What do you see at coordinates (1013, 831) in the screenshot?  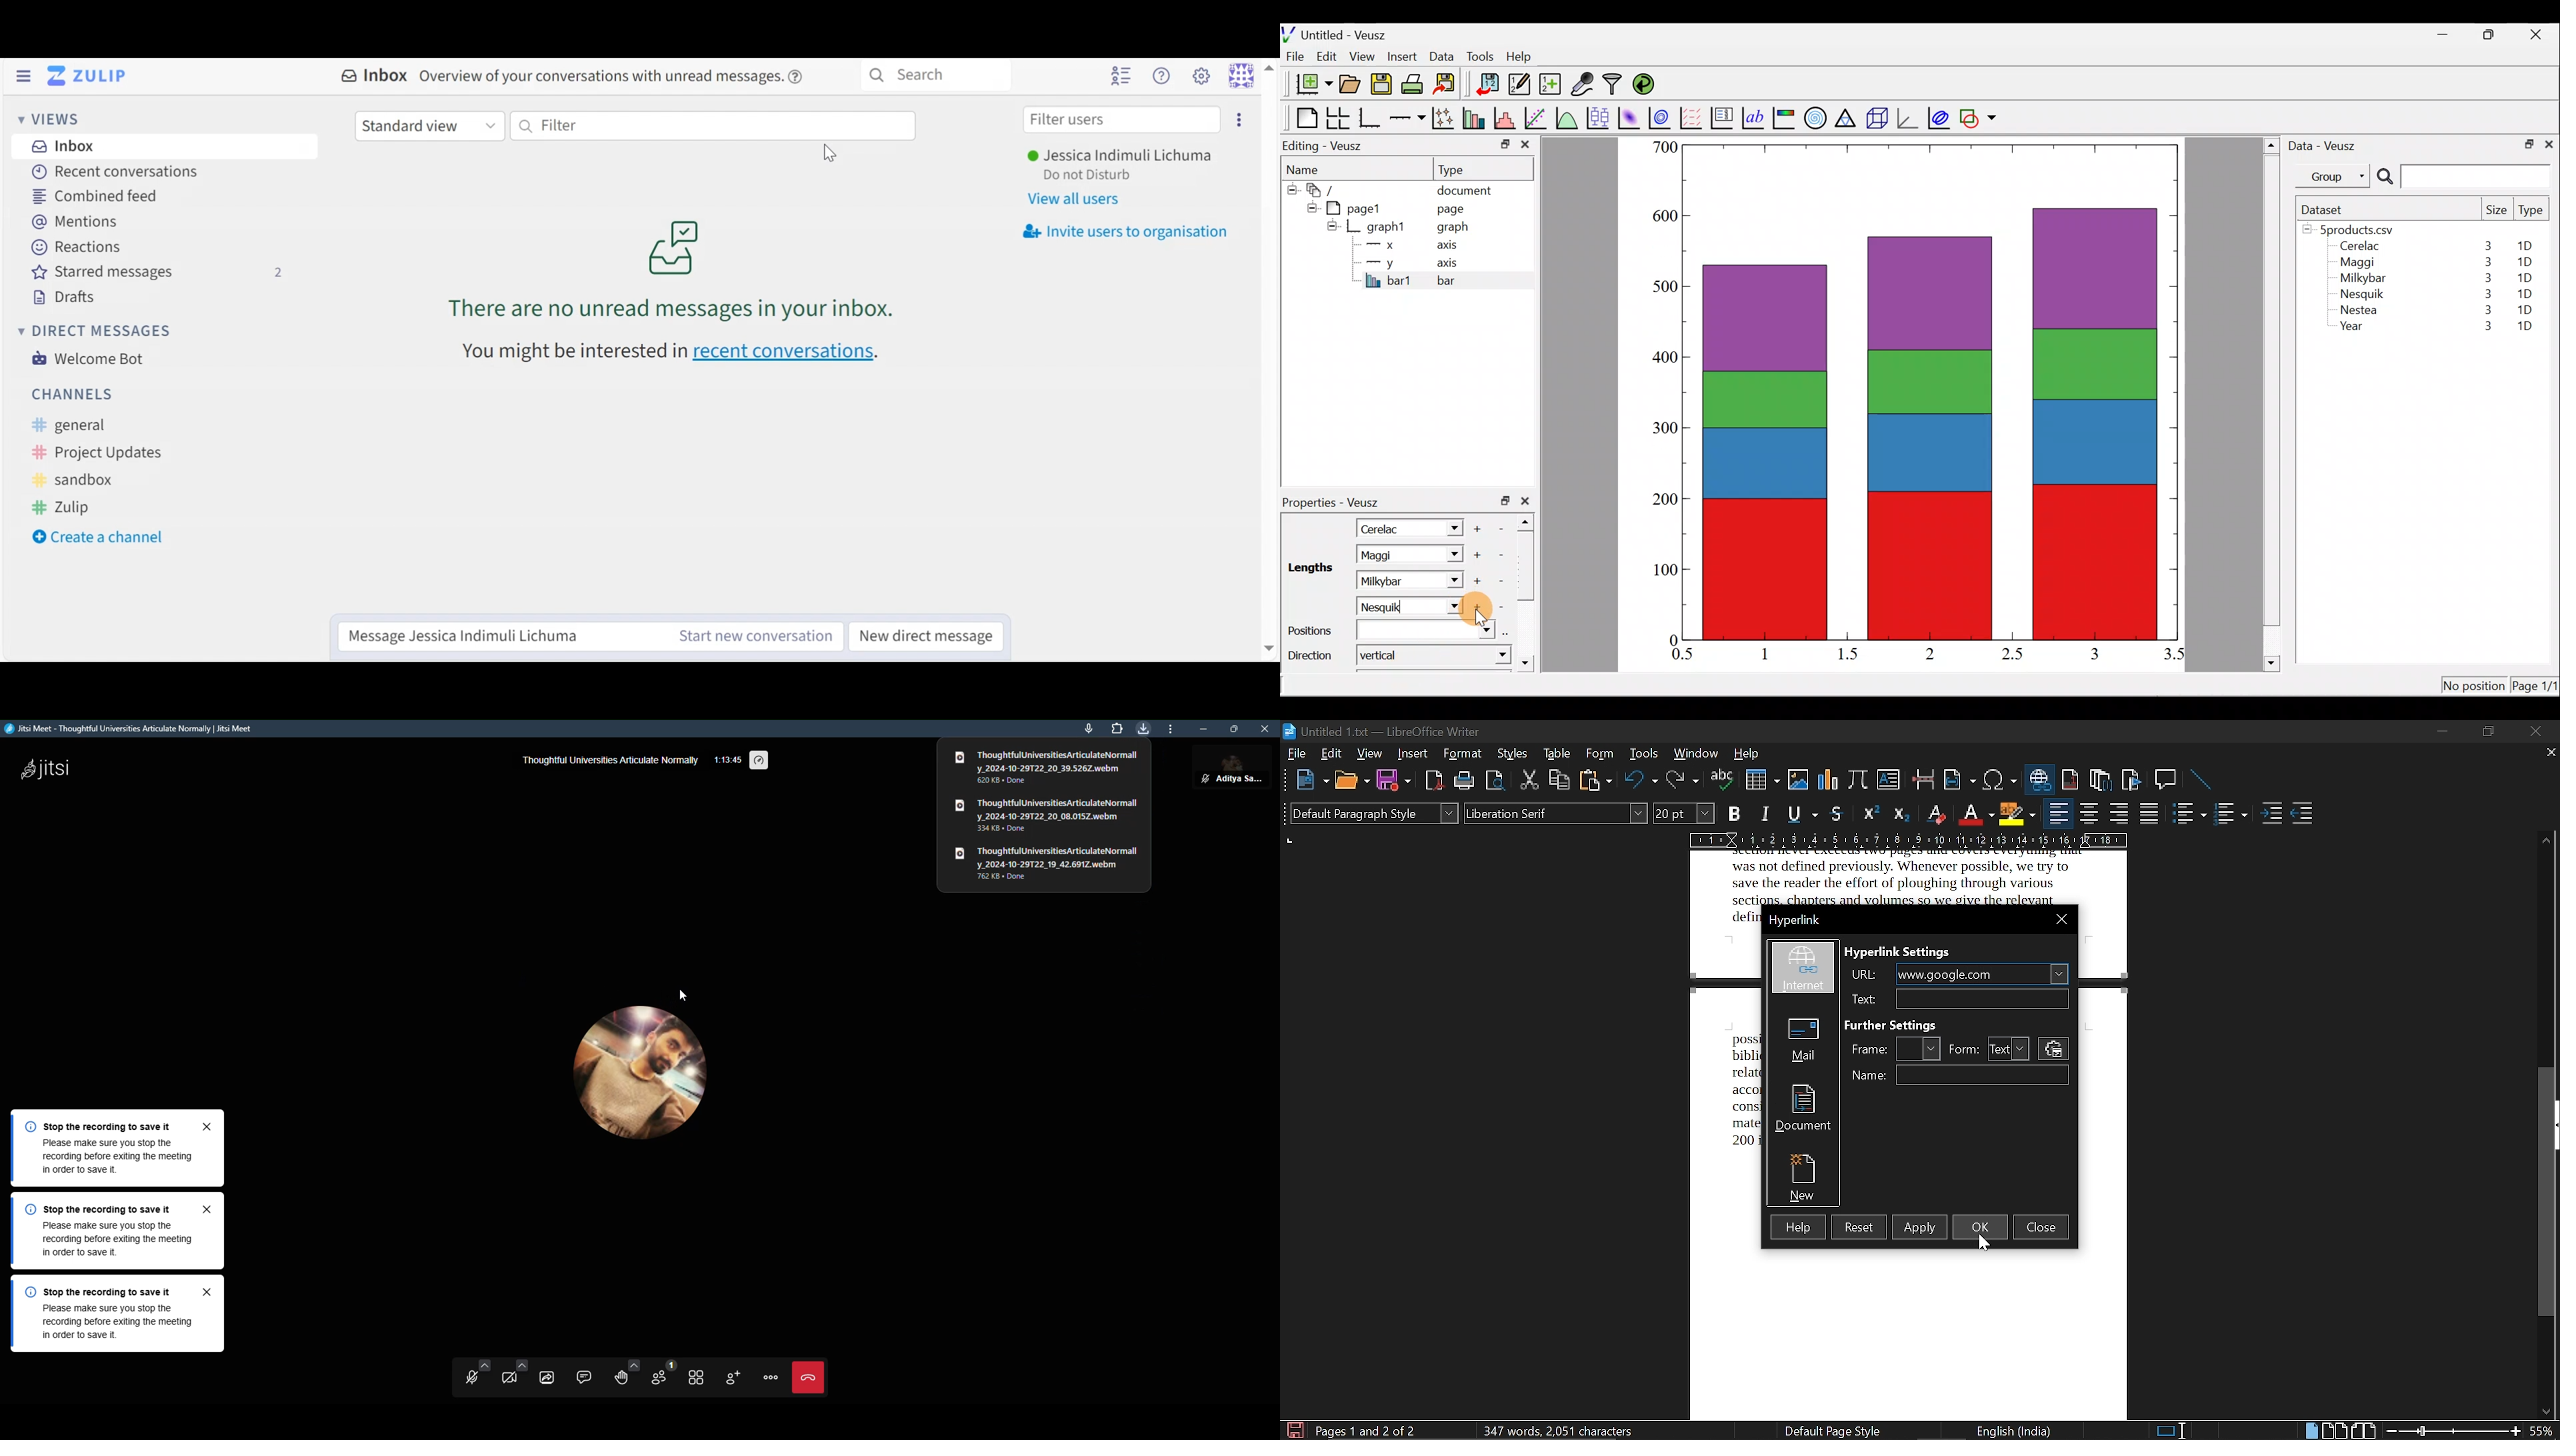 I see `334 KB Done.` at bounding box center [1013, 831].